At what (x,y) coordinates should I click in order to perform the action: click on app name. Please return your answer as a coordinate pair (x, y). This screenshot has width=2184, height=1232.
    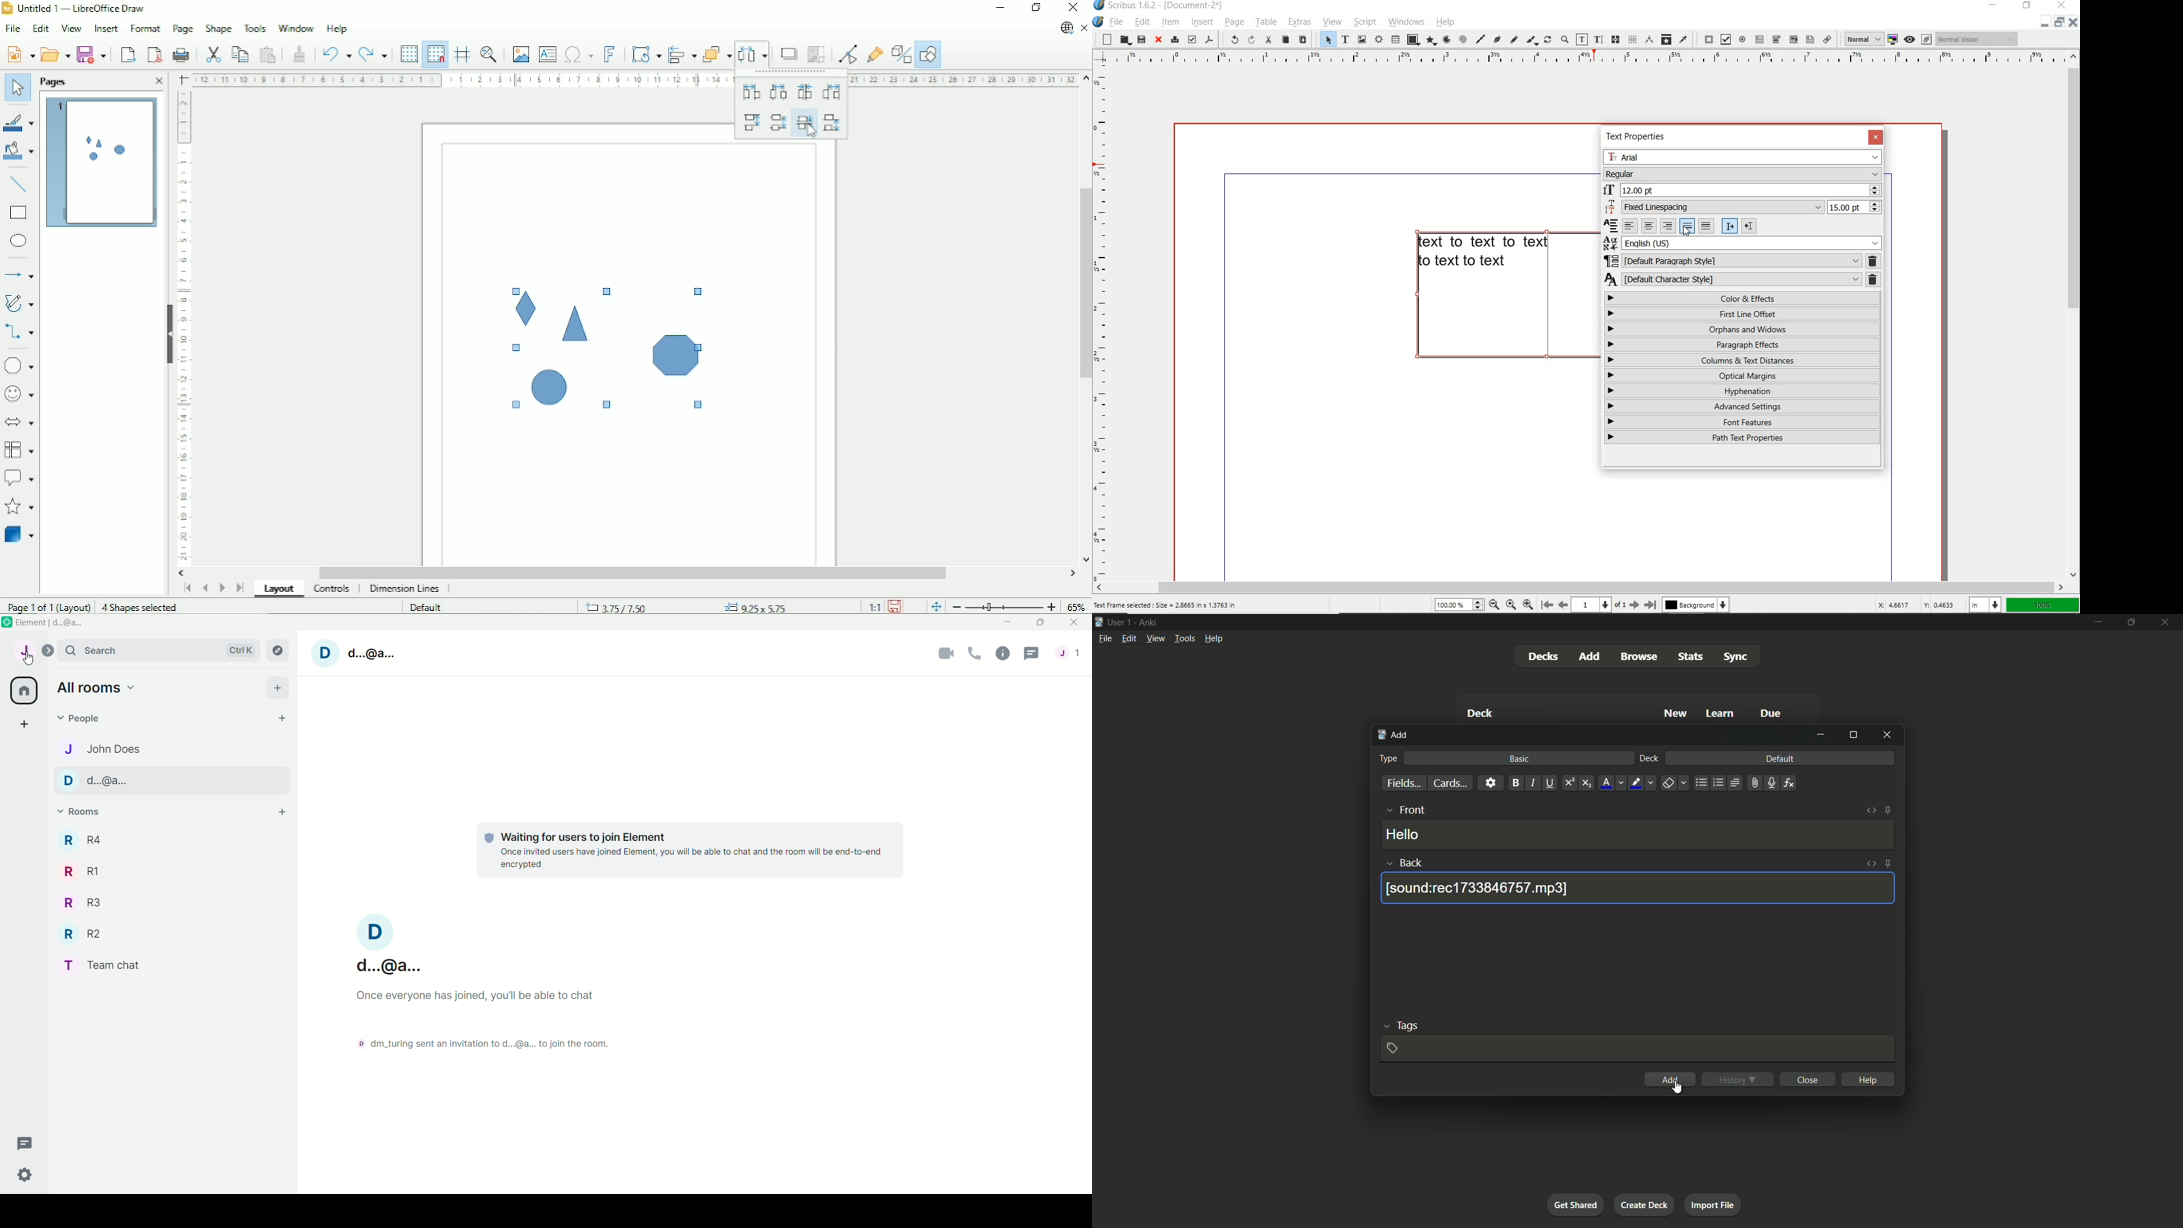
    Looking at the image, I should click on (1150, 622).